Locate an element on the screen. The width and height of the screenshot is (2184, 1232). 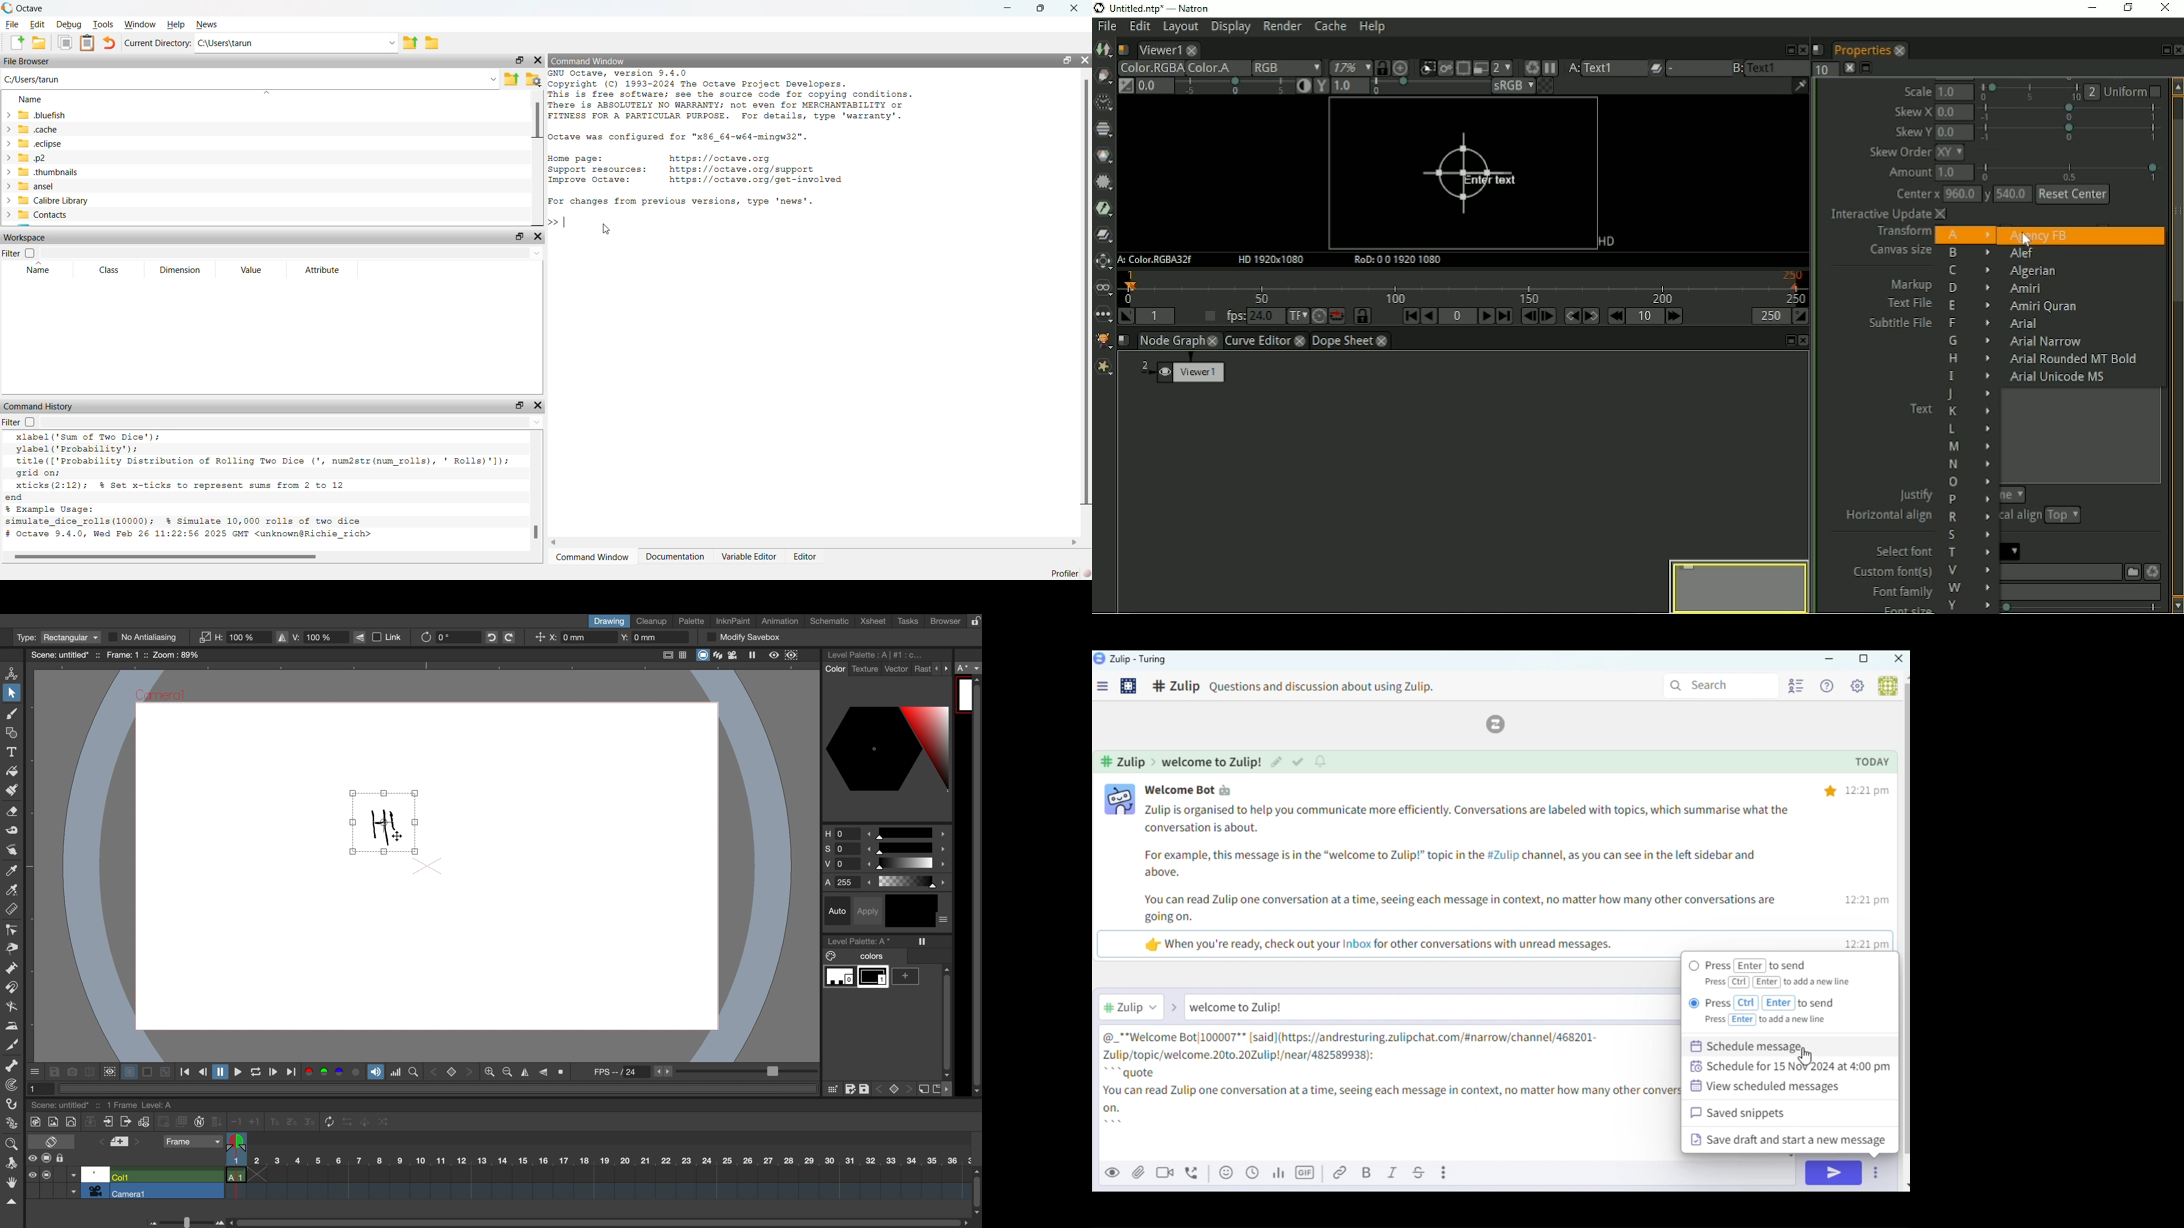
Crtl Enter to send is located at coordinates (1787, 1013).